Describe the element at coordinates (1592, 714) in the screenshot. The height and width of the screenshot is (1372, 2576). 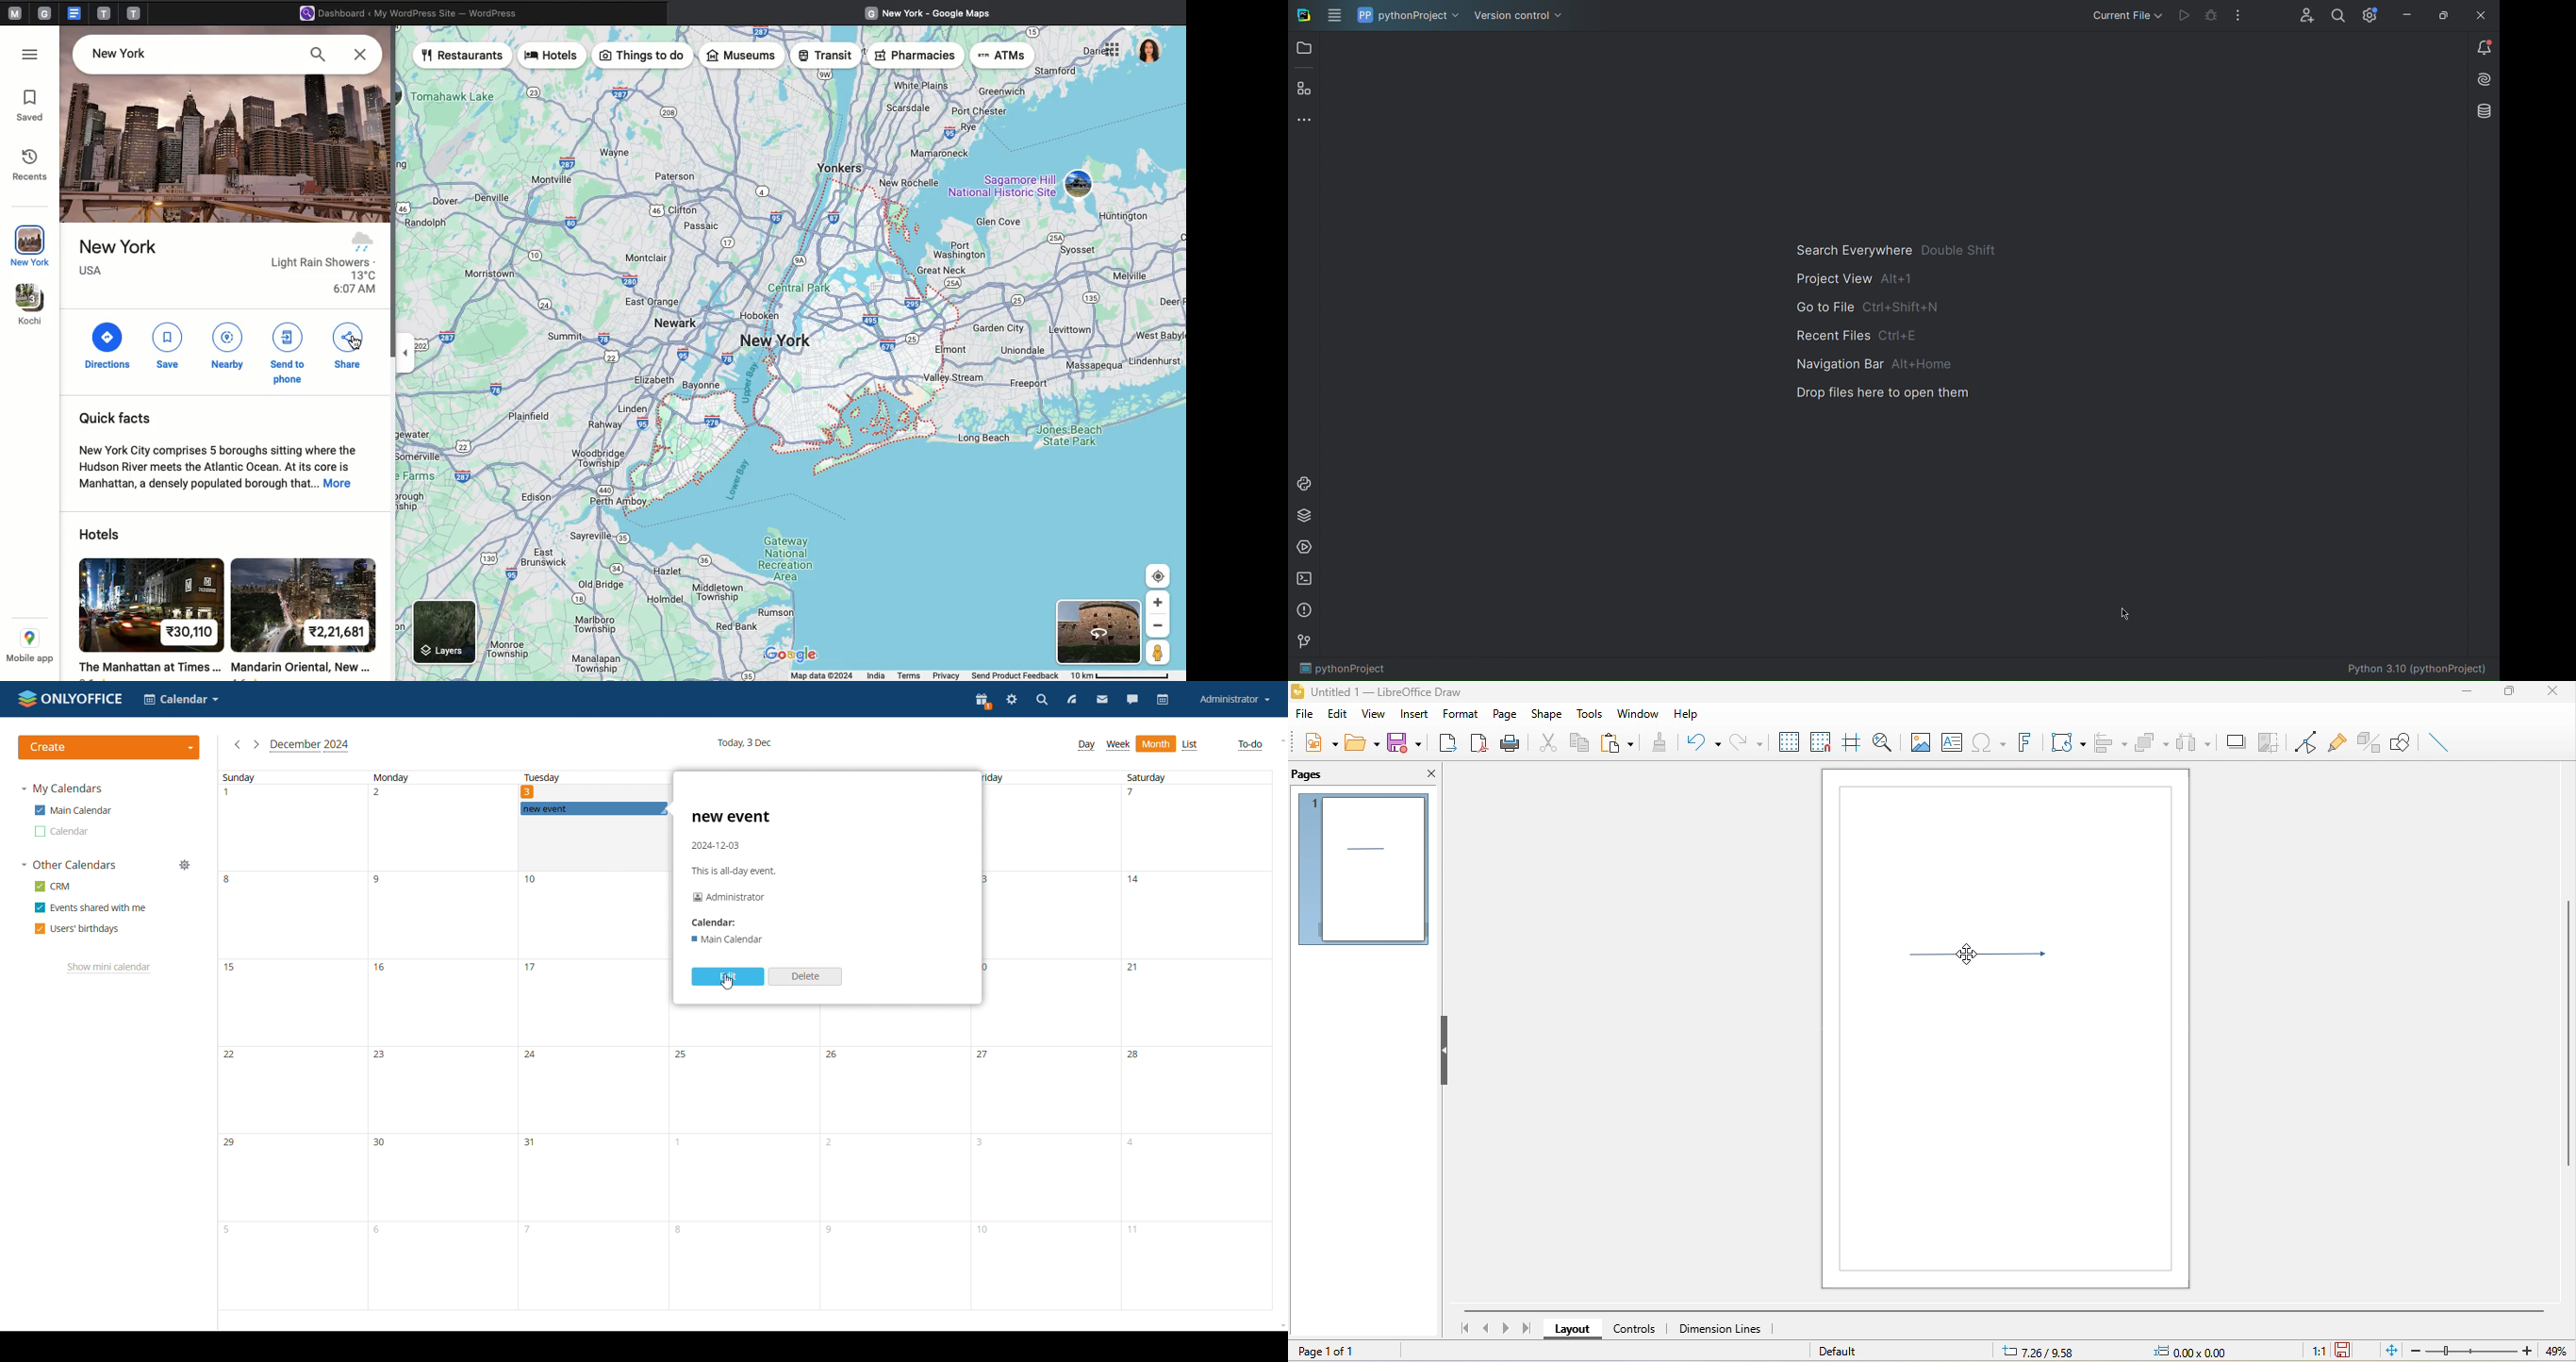
I see `tools` at that location.